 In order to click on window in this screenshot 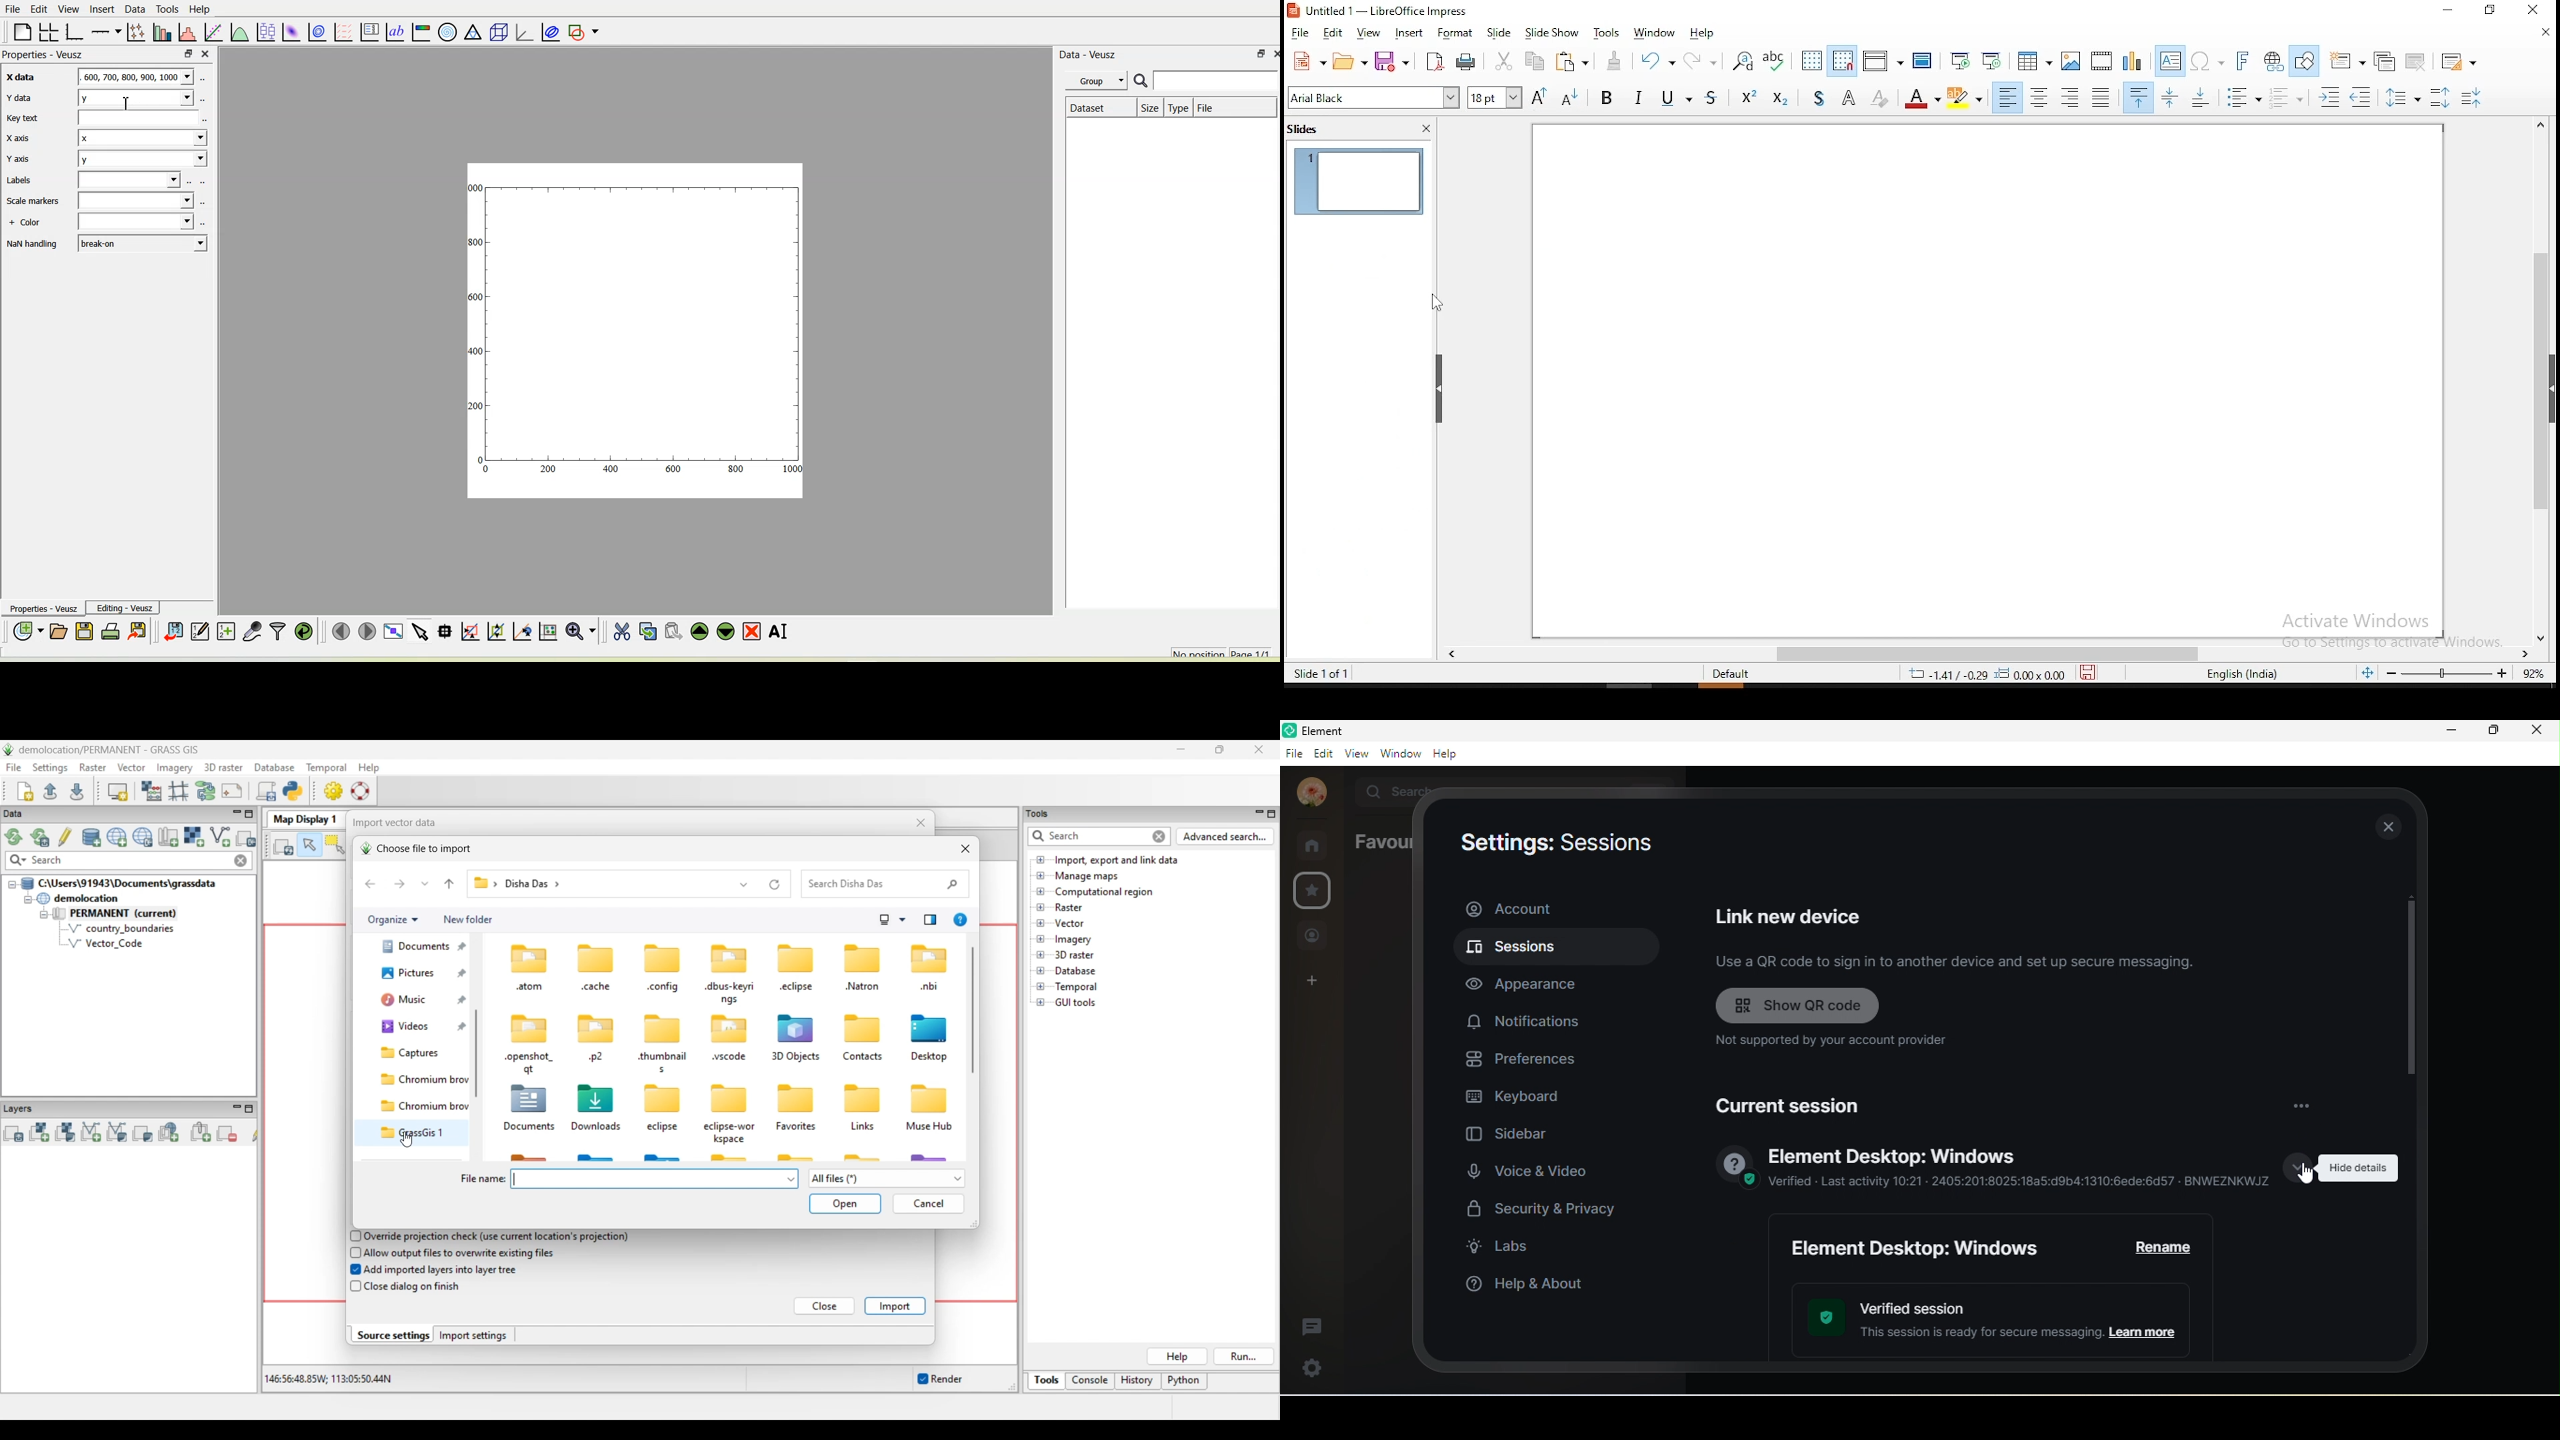, I will do `click(1659, 31)`.